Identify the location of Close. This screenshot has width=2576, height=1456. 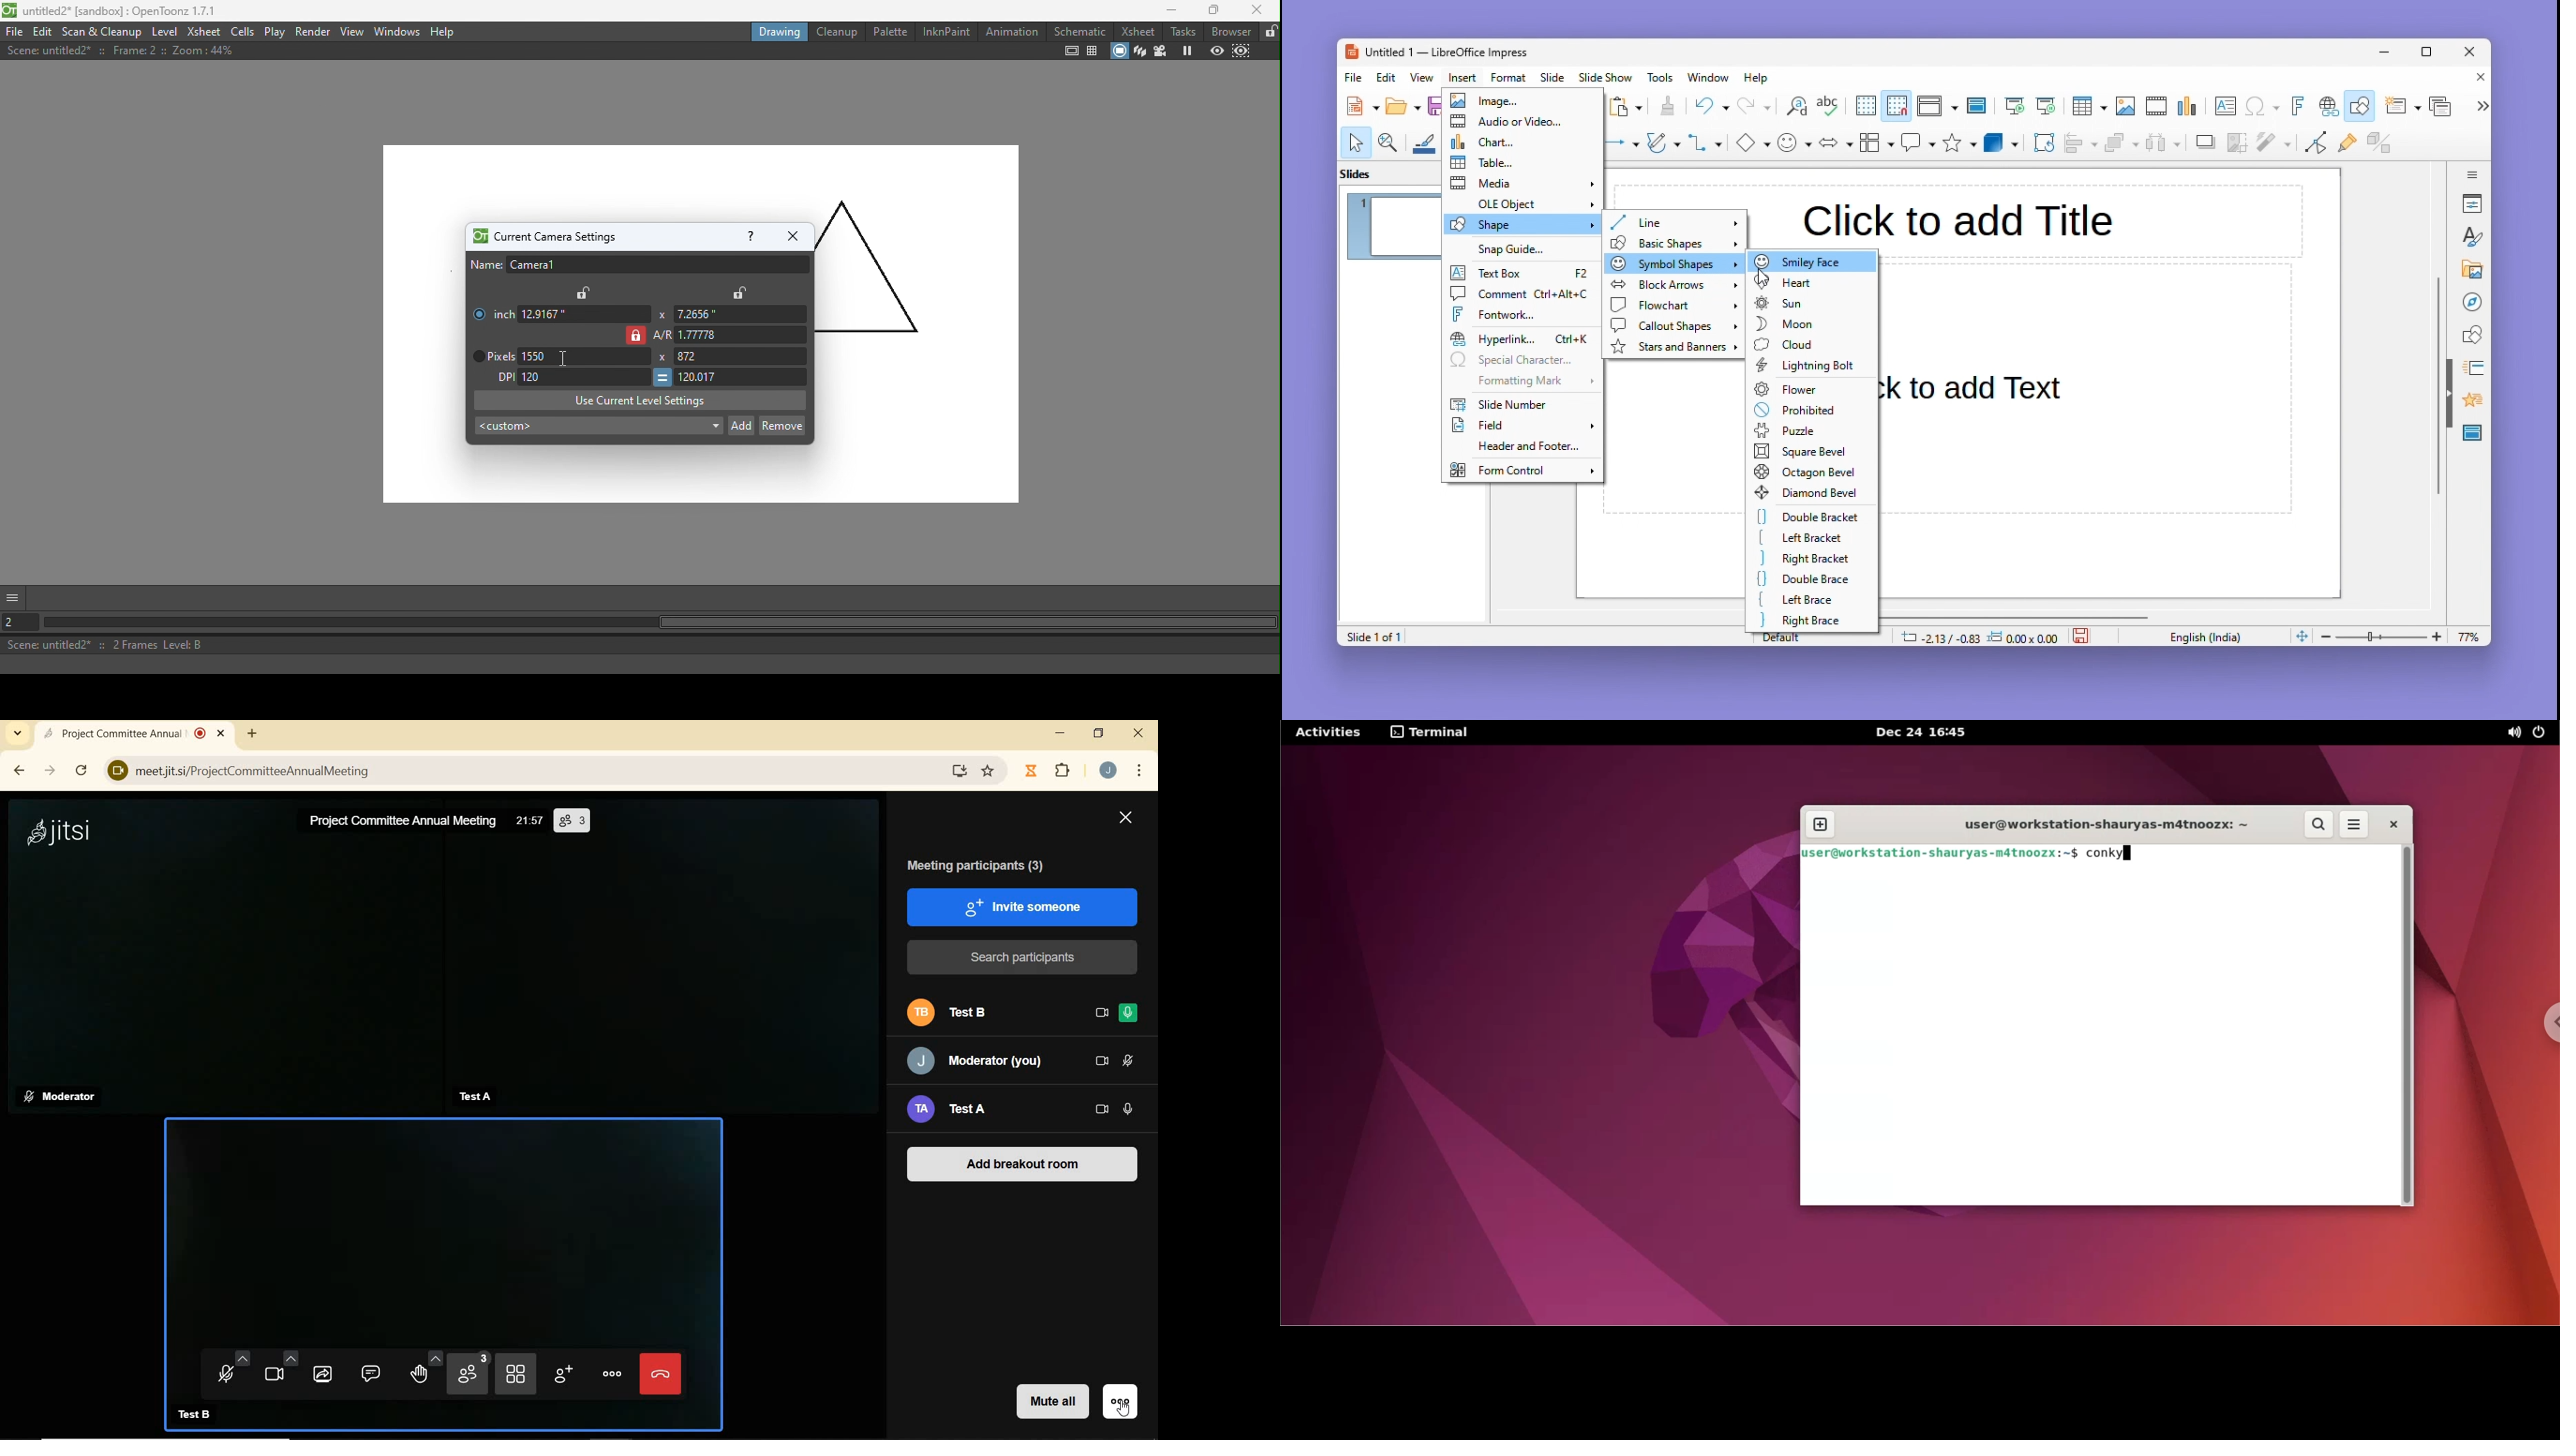
(792, 236).